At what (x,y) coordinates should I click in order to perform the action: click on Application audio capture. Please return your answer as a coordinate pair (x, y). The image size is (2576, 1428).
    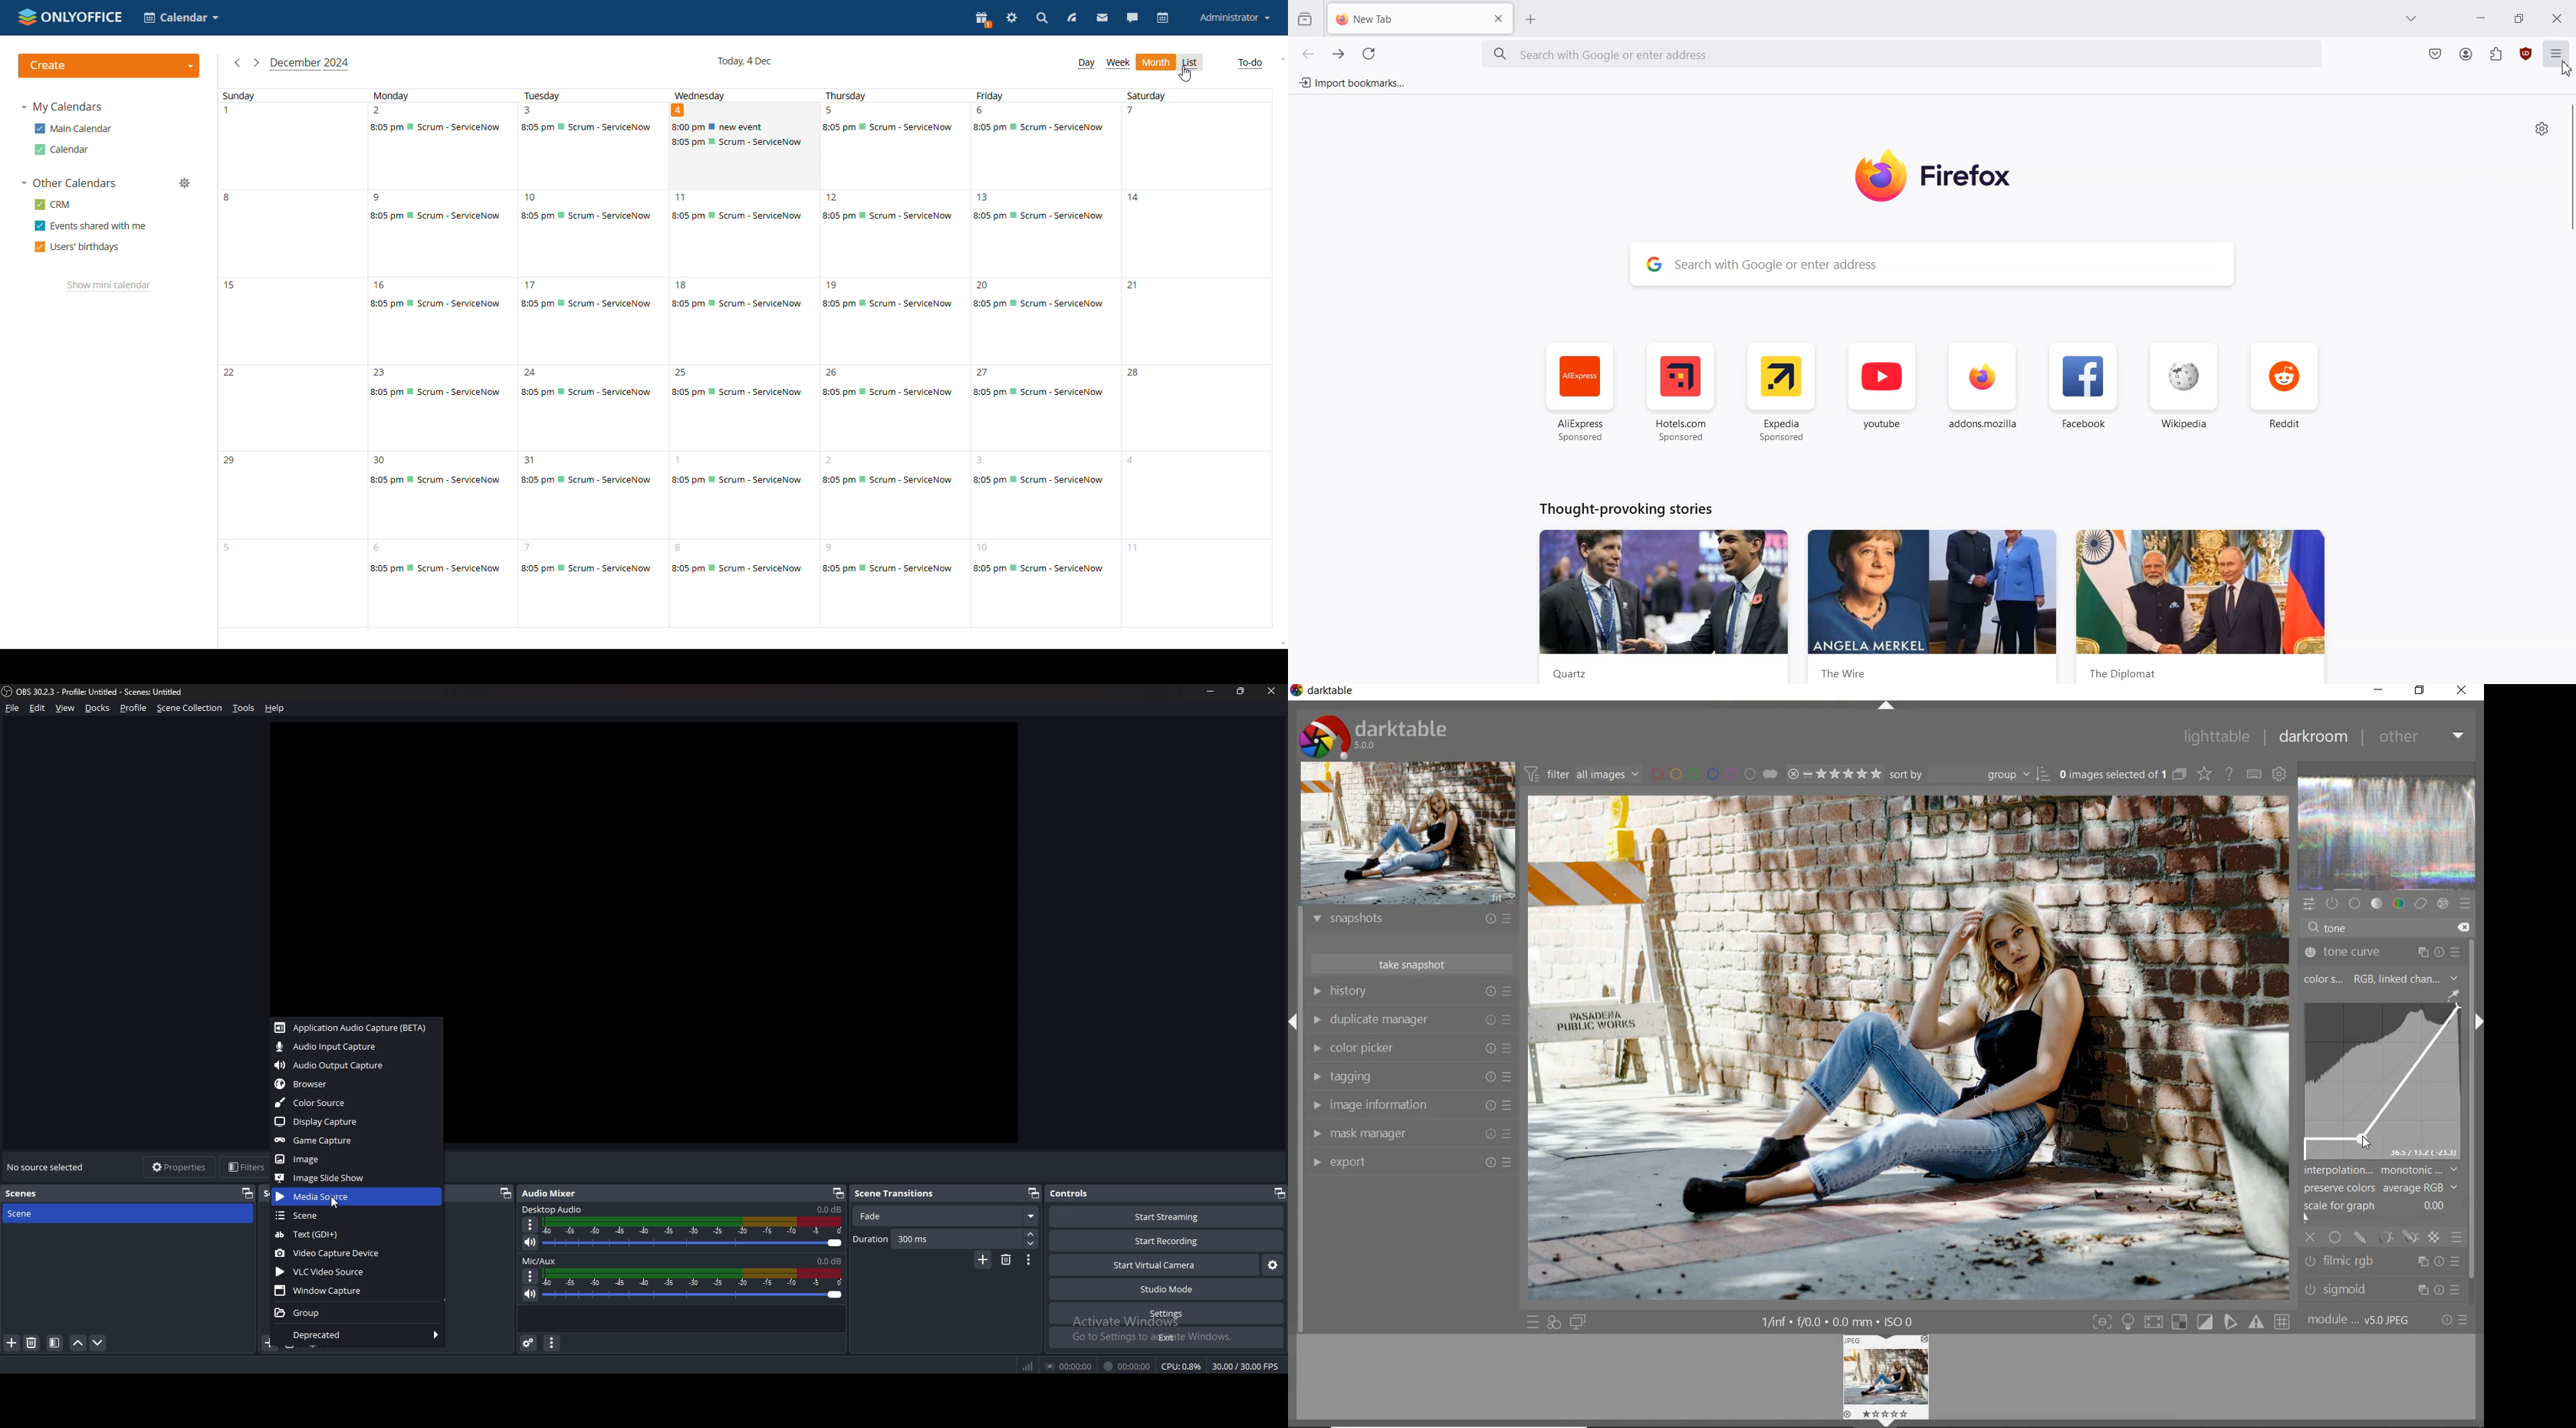
    Looking at the image, I should click on (354, 1028).